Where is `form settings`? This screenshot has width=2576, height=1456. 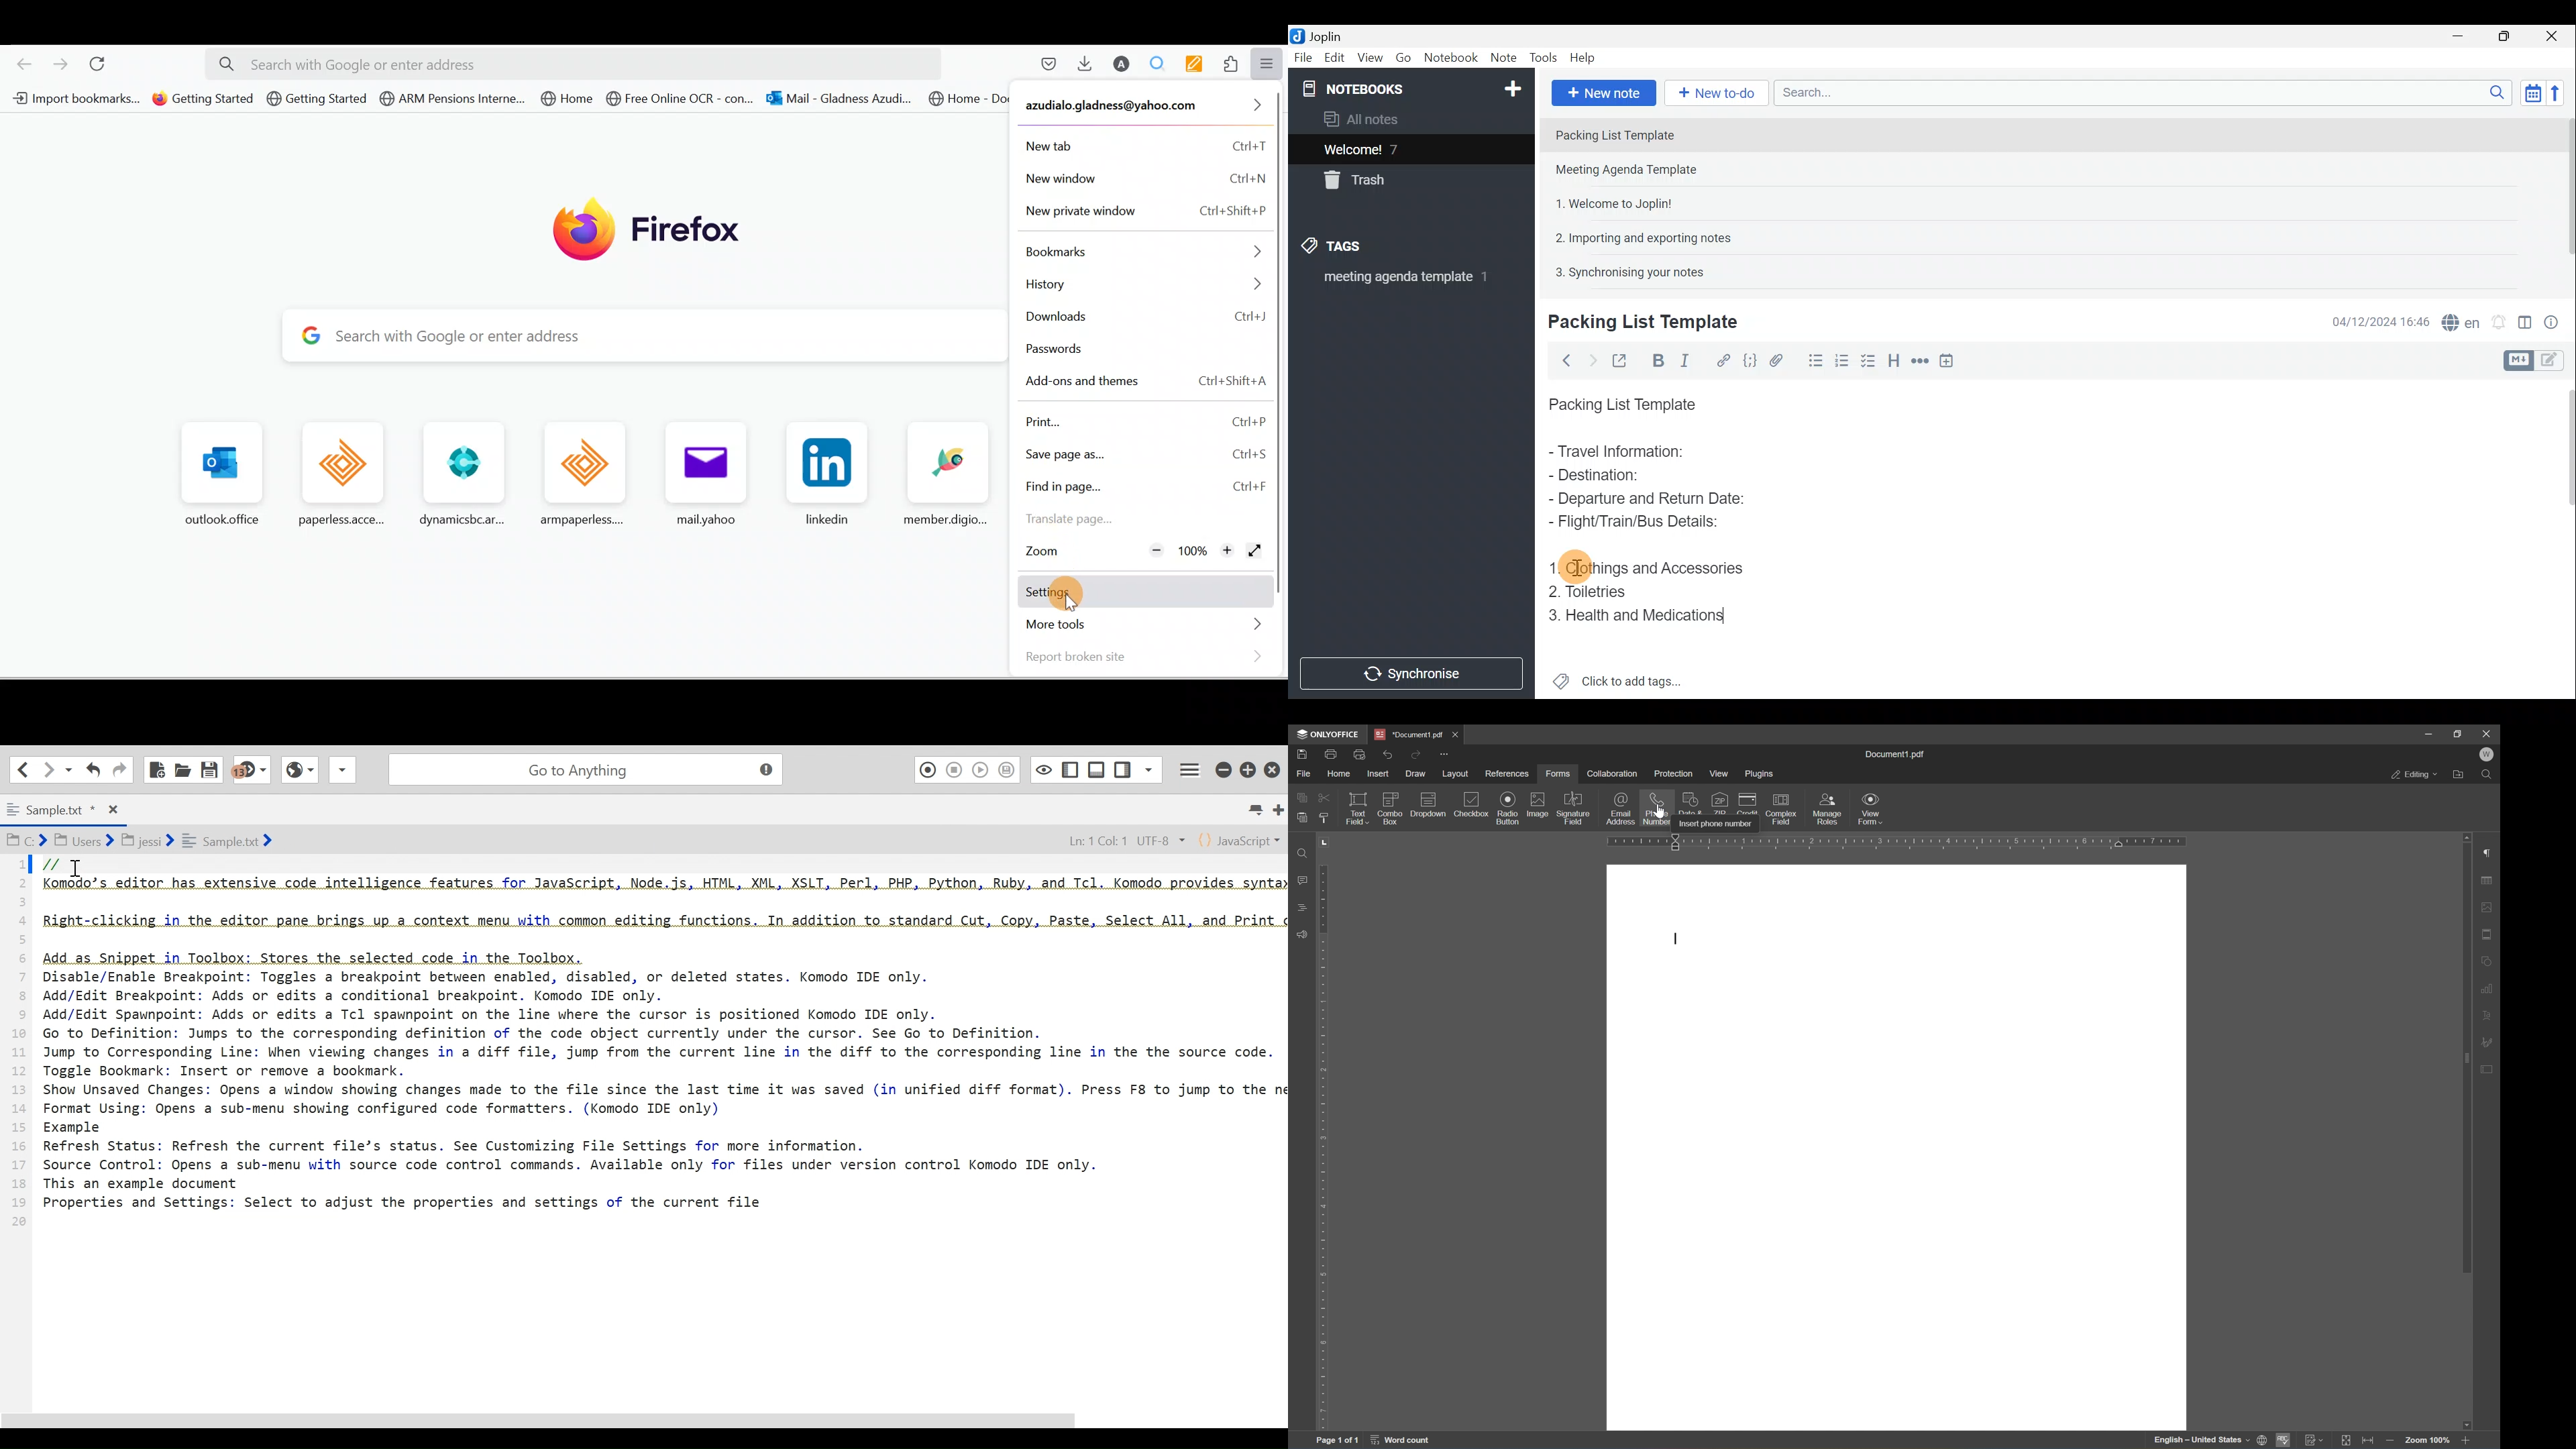 form settings is located at coordinates (2485, 1069).